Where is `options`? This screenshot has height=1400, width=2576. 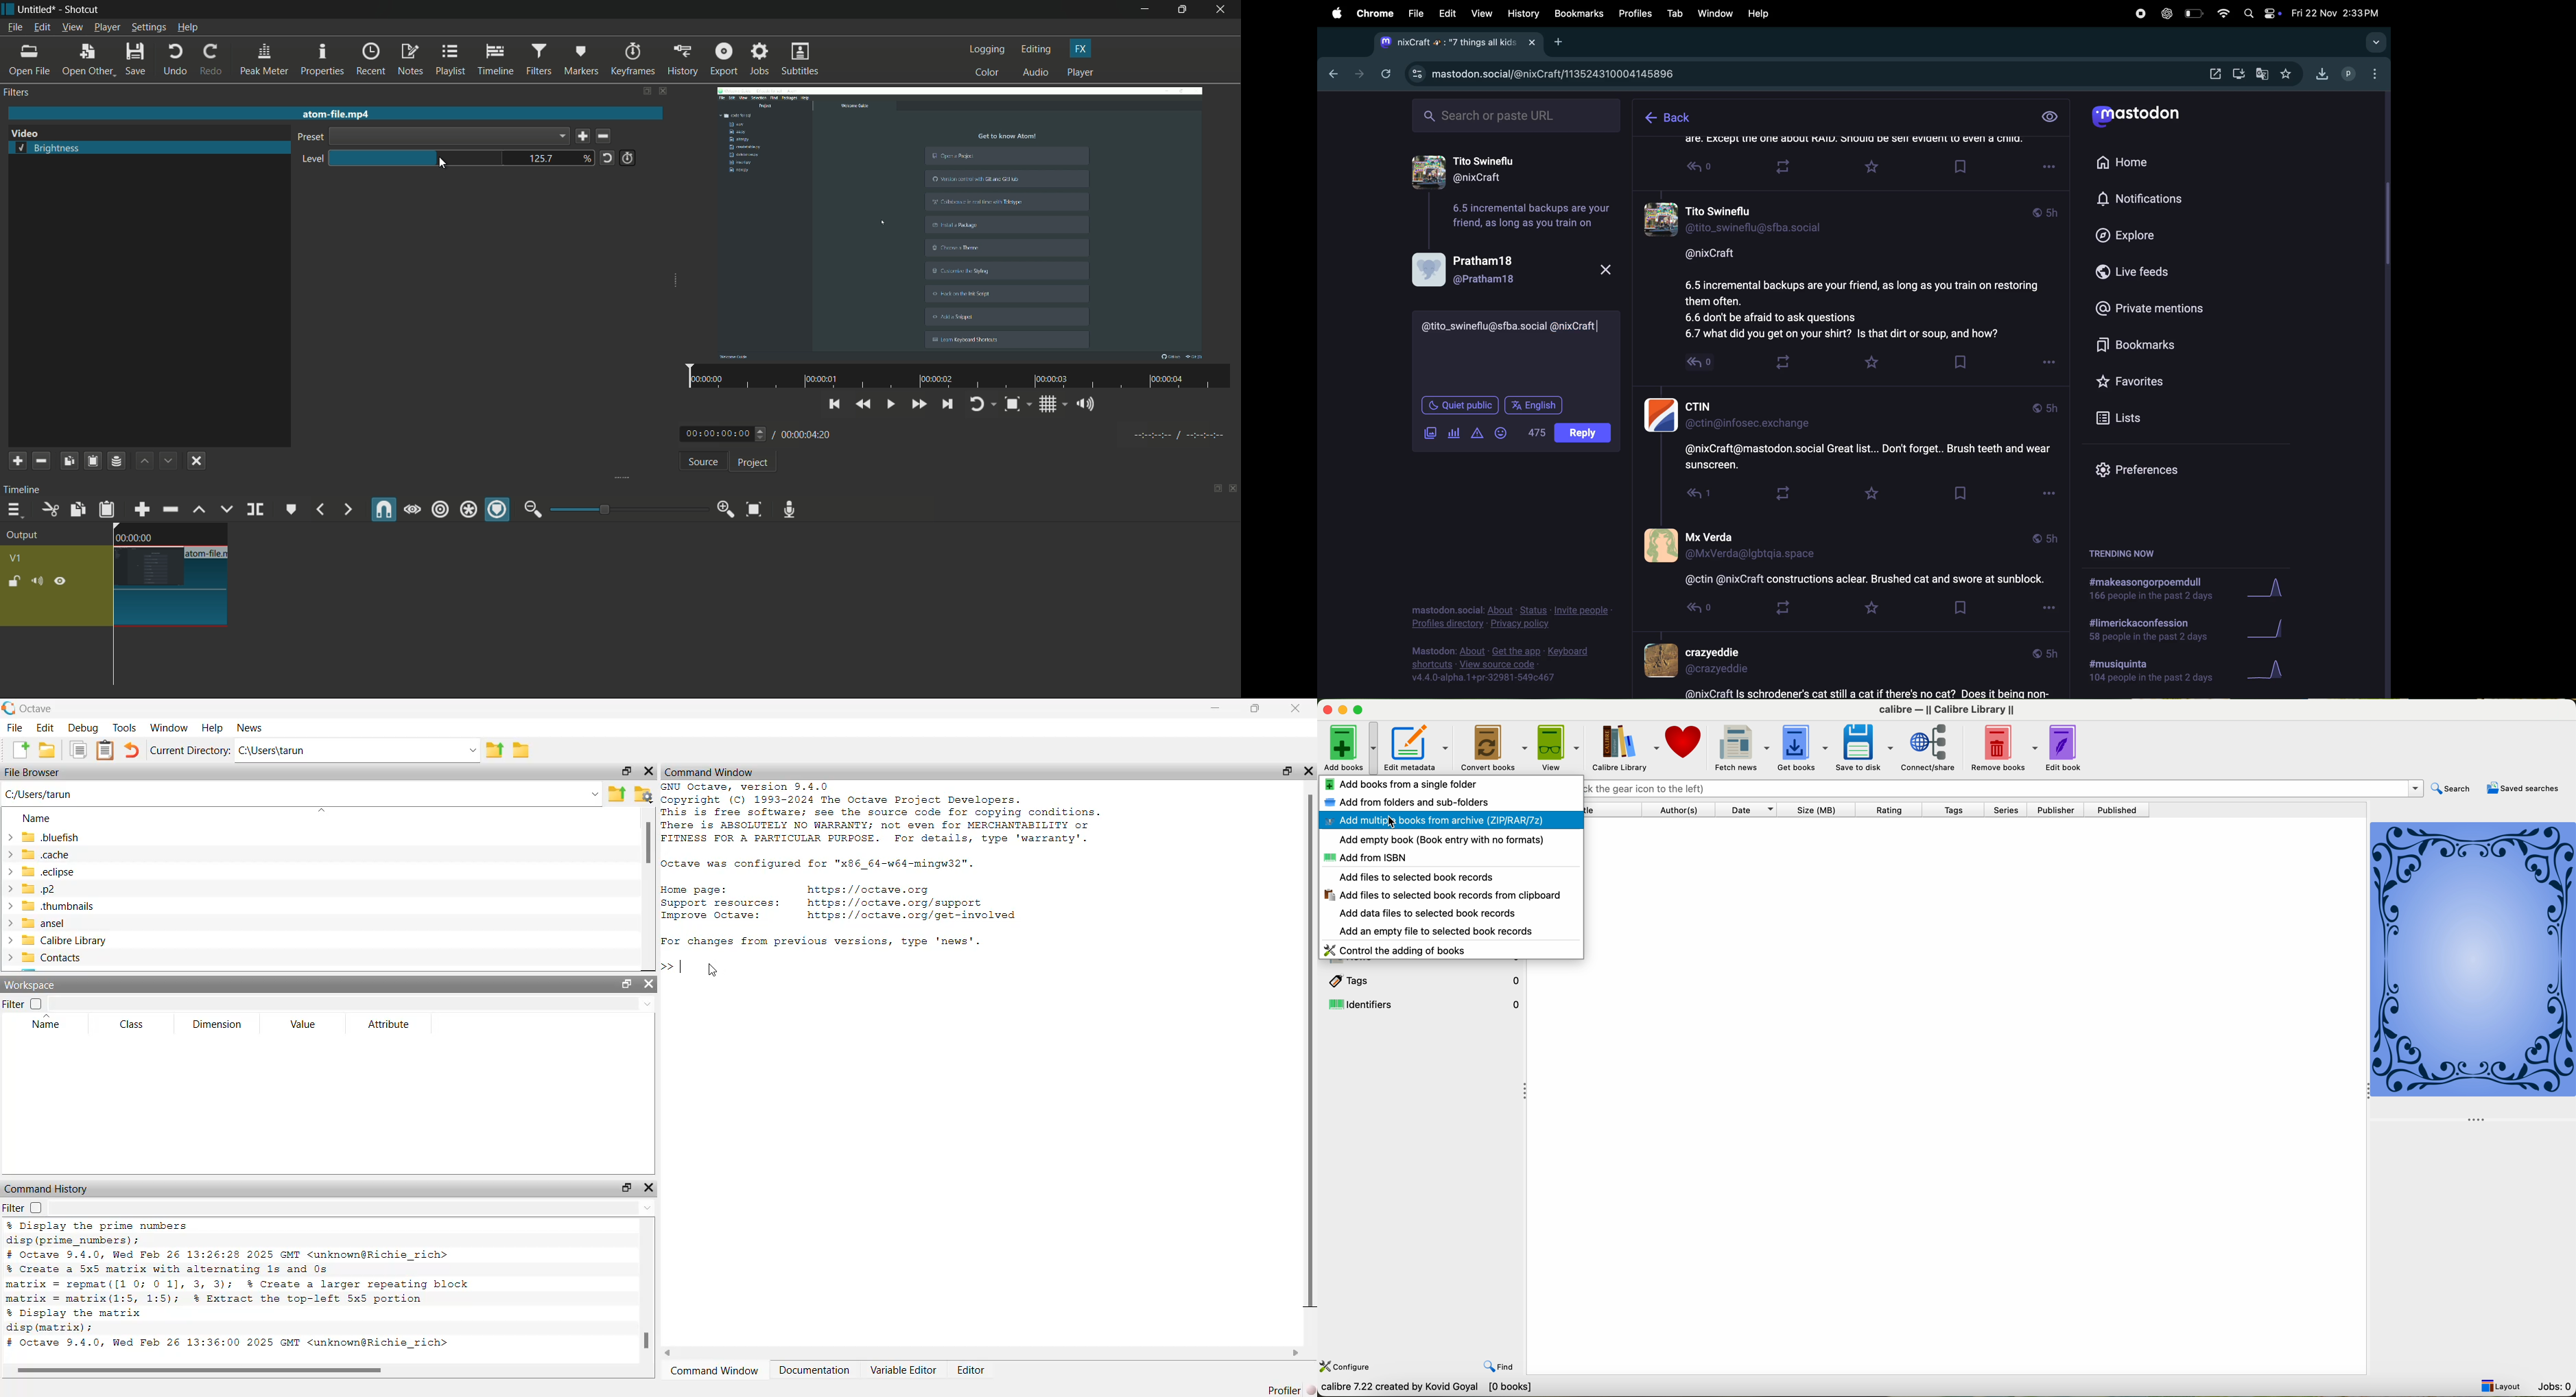 options is located at coordinates (2048, 608).